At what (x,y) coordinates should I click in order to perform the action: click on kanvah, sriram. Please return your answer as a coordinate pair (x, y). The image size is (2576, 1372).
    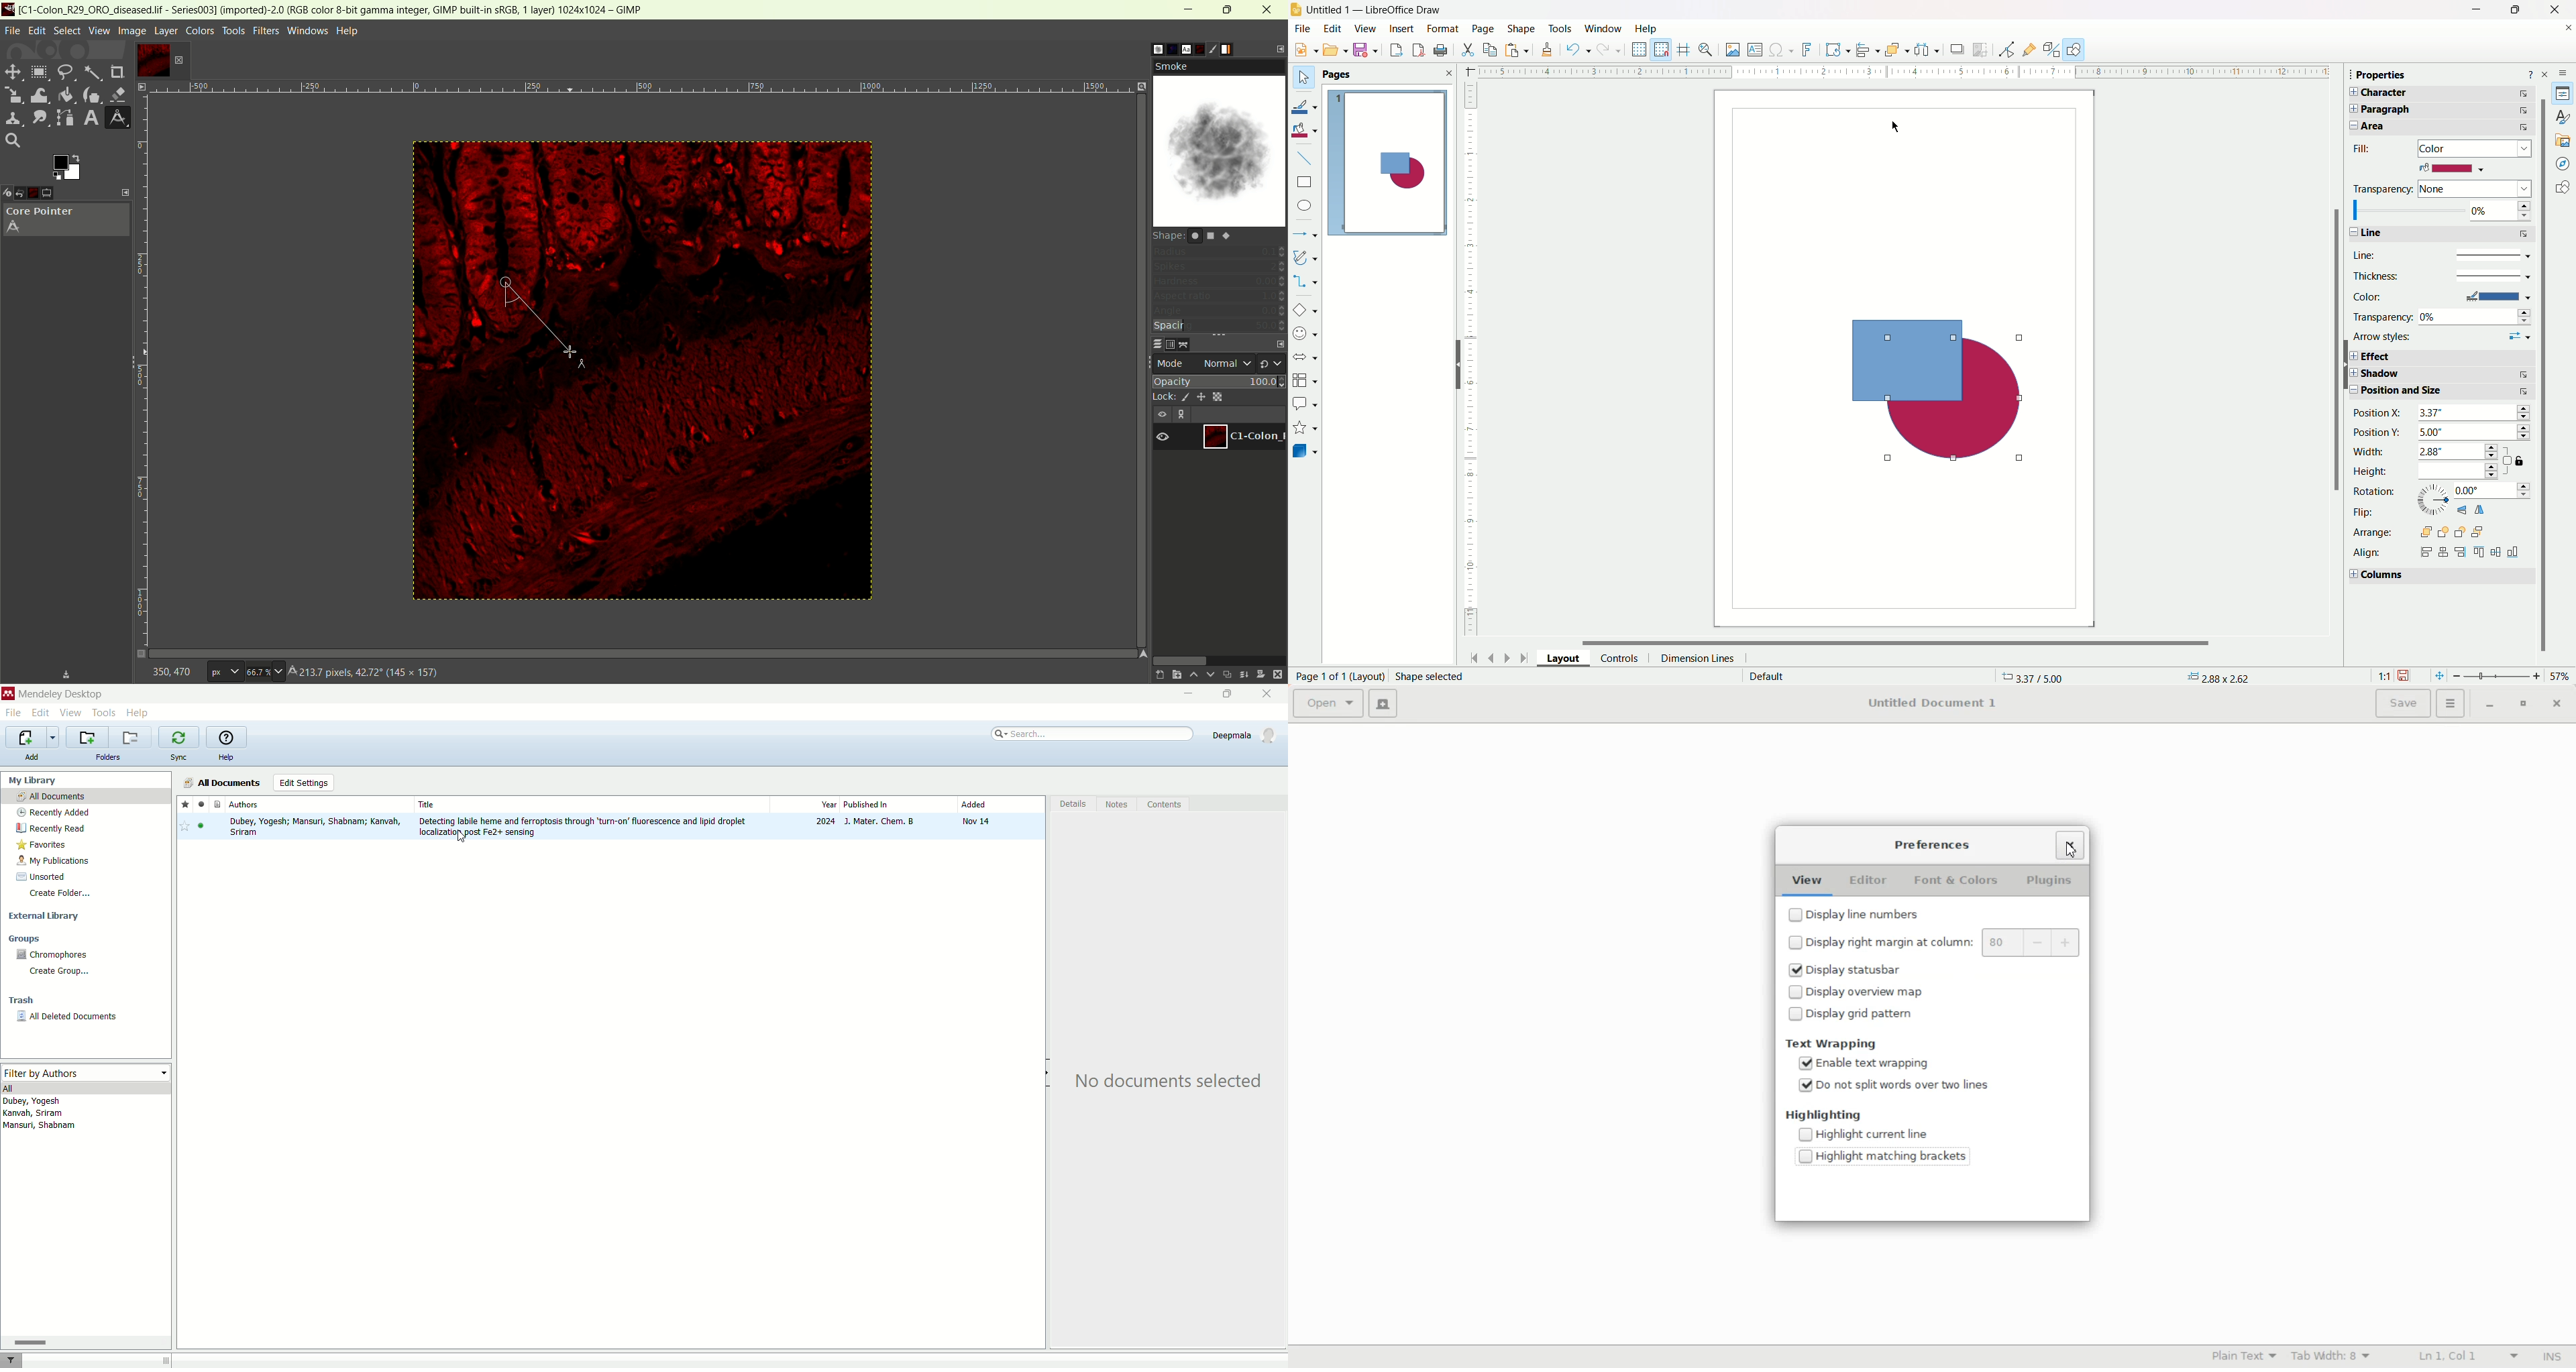
    Looking at the image, I should click on (33, 1114).